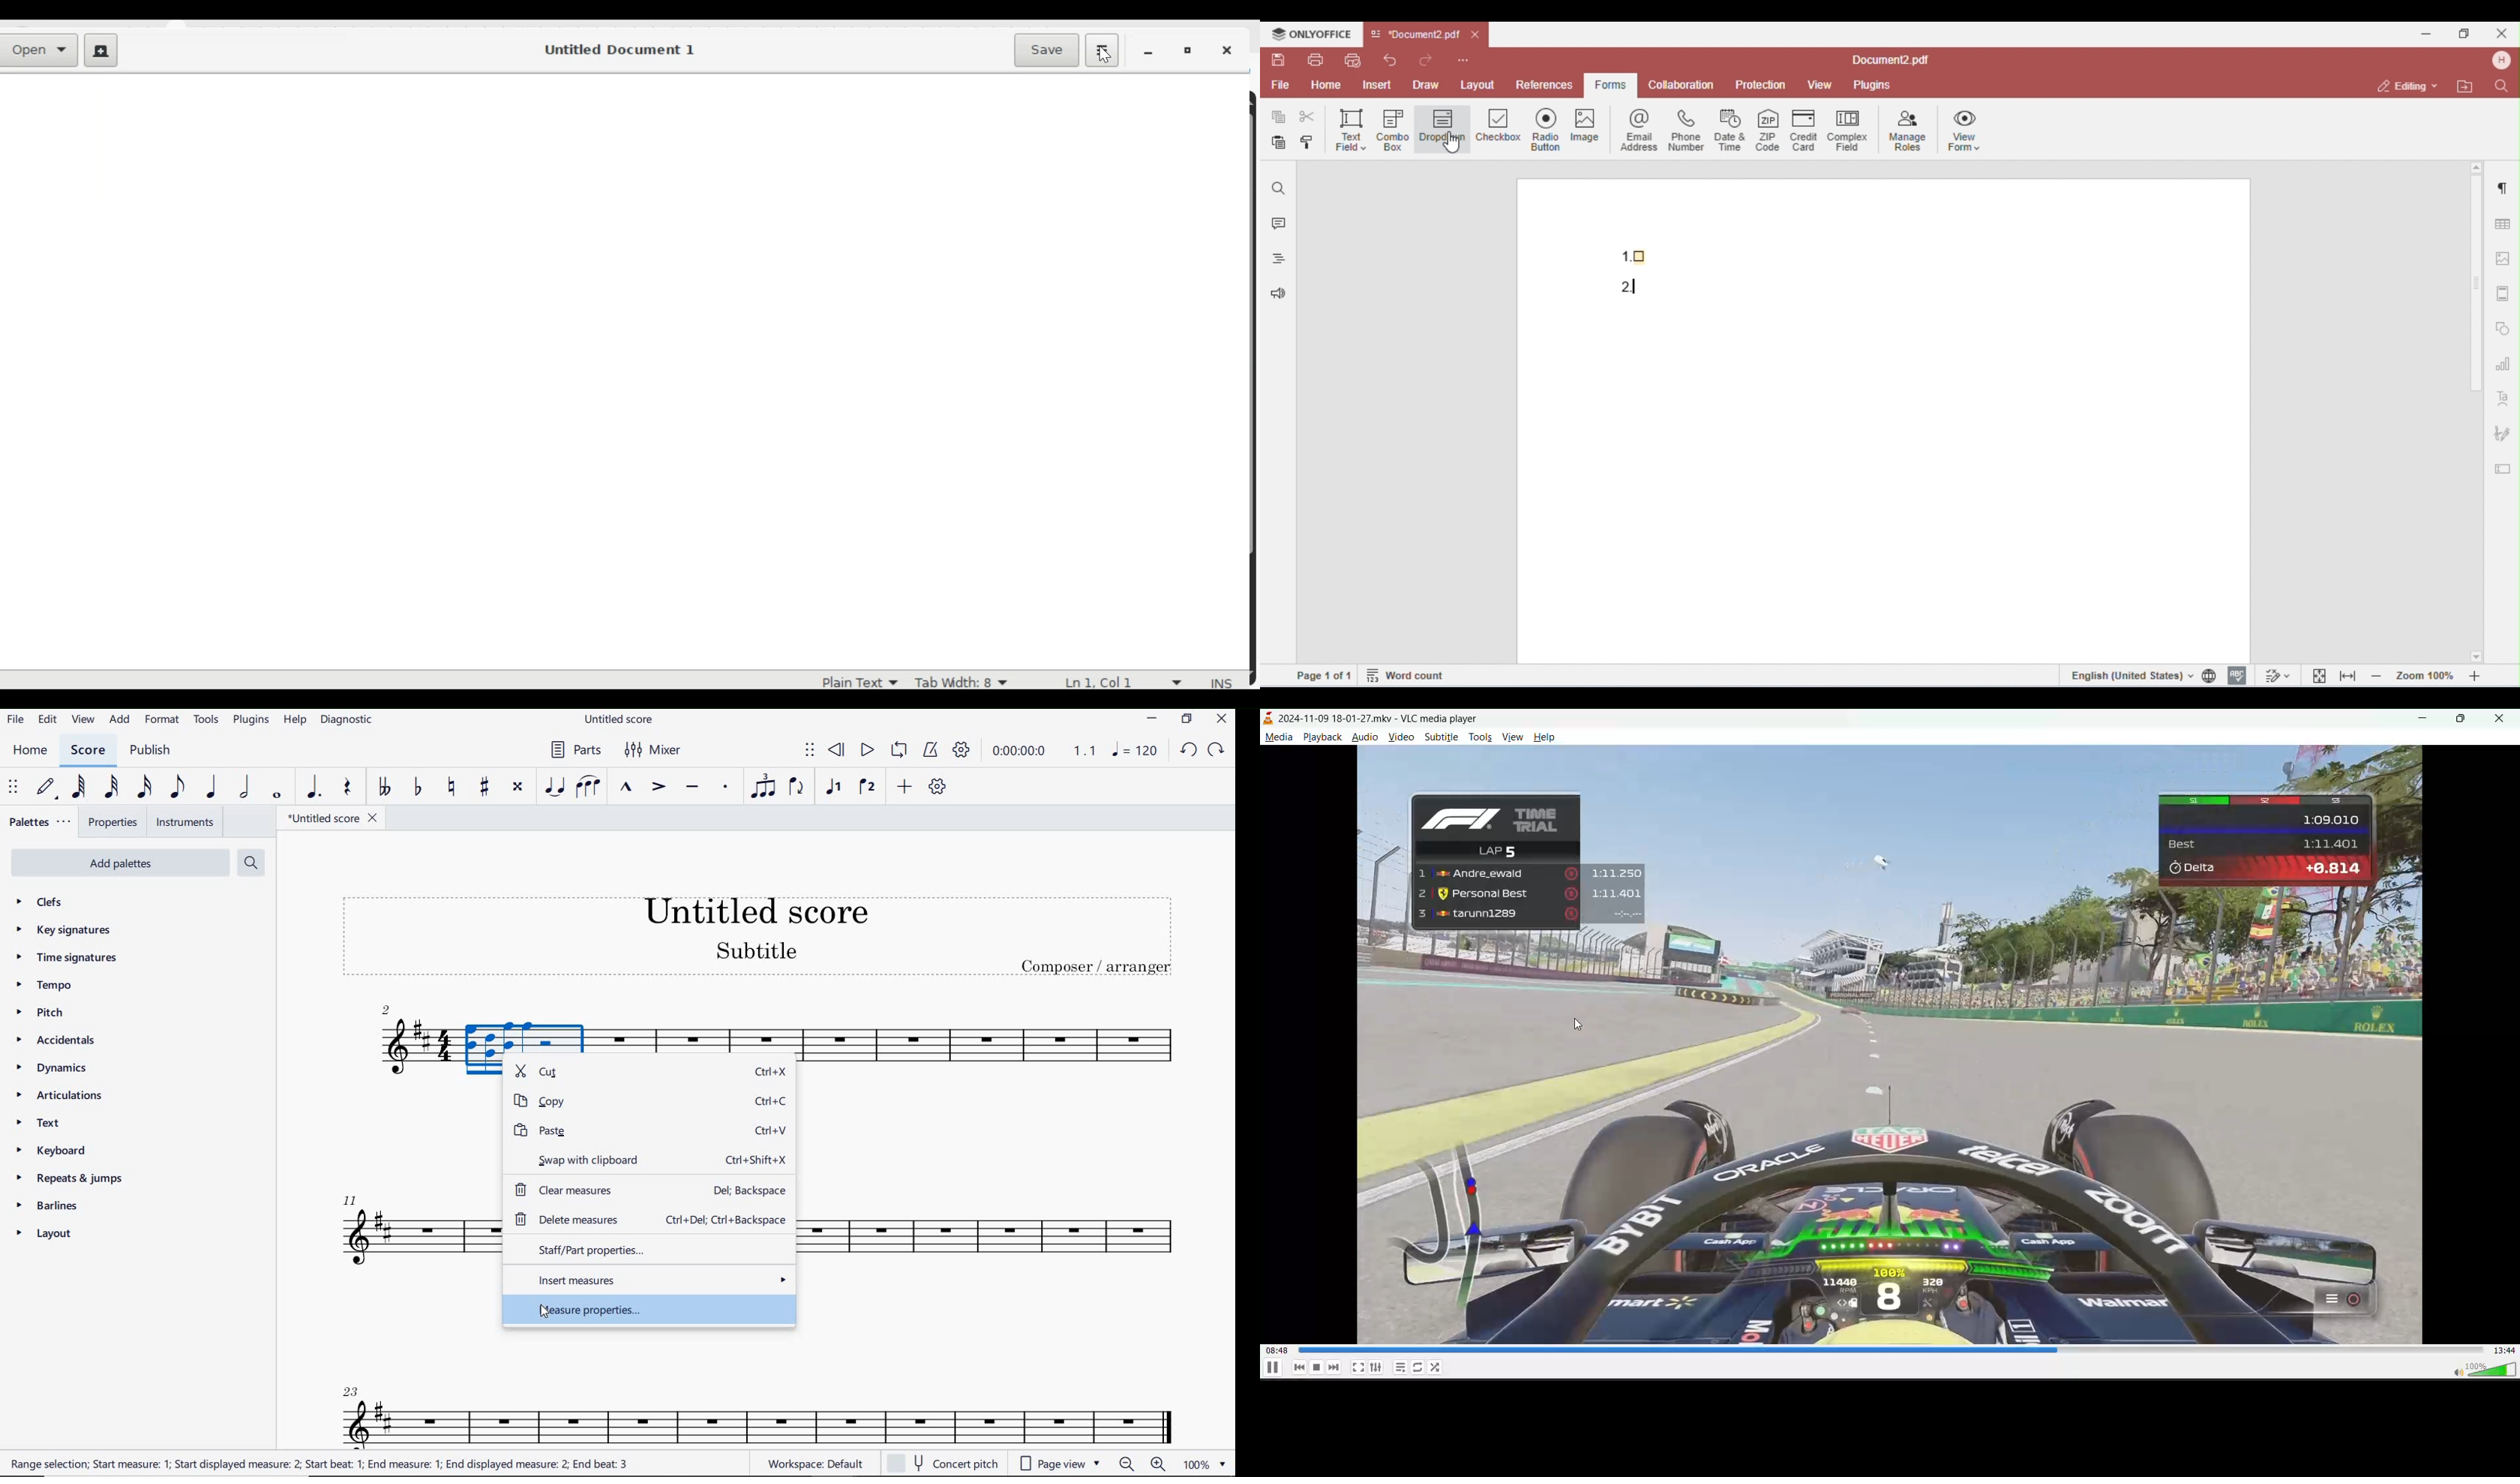 This screenshot has width=2520, height=1484. What do you see at coordinates (348, 789) in the screenshot?
I see `REST` at bounding box center [348, 789].